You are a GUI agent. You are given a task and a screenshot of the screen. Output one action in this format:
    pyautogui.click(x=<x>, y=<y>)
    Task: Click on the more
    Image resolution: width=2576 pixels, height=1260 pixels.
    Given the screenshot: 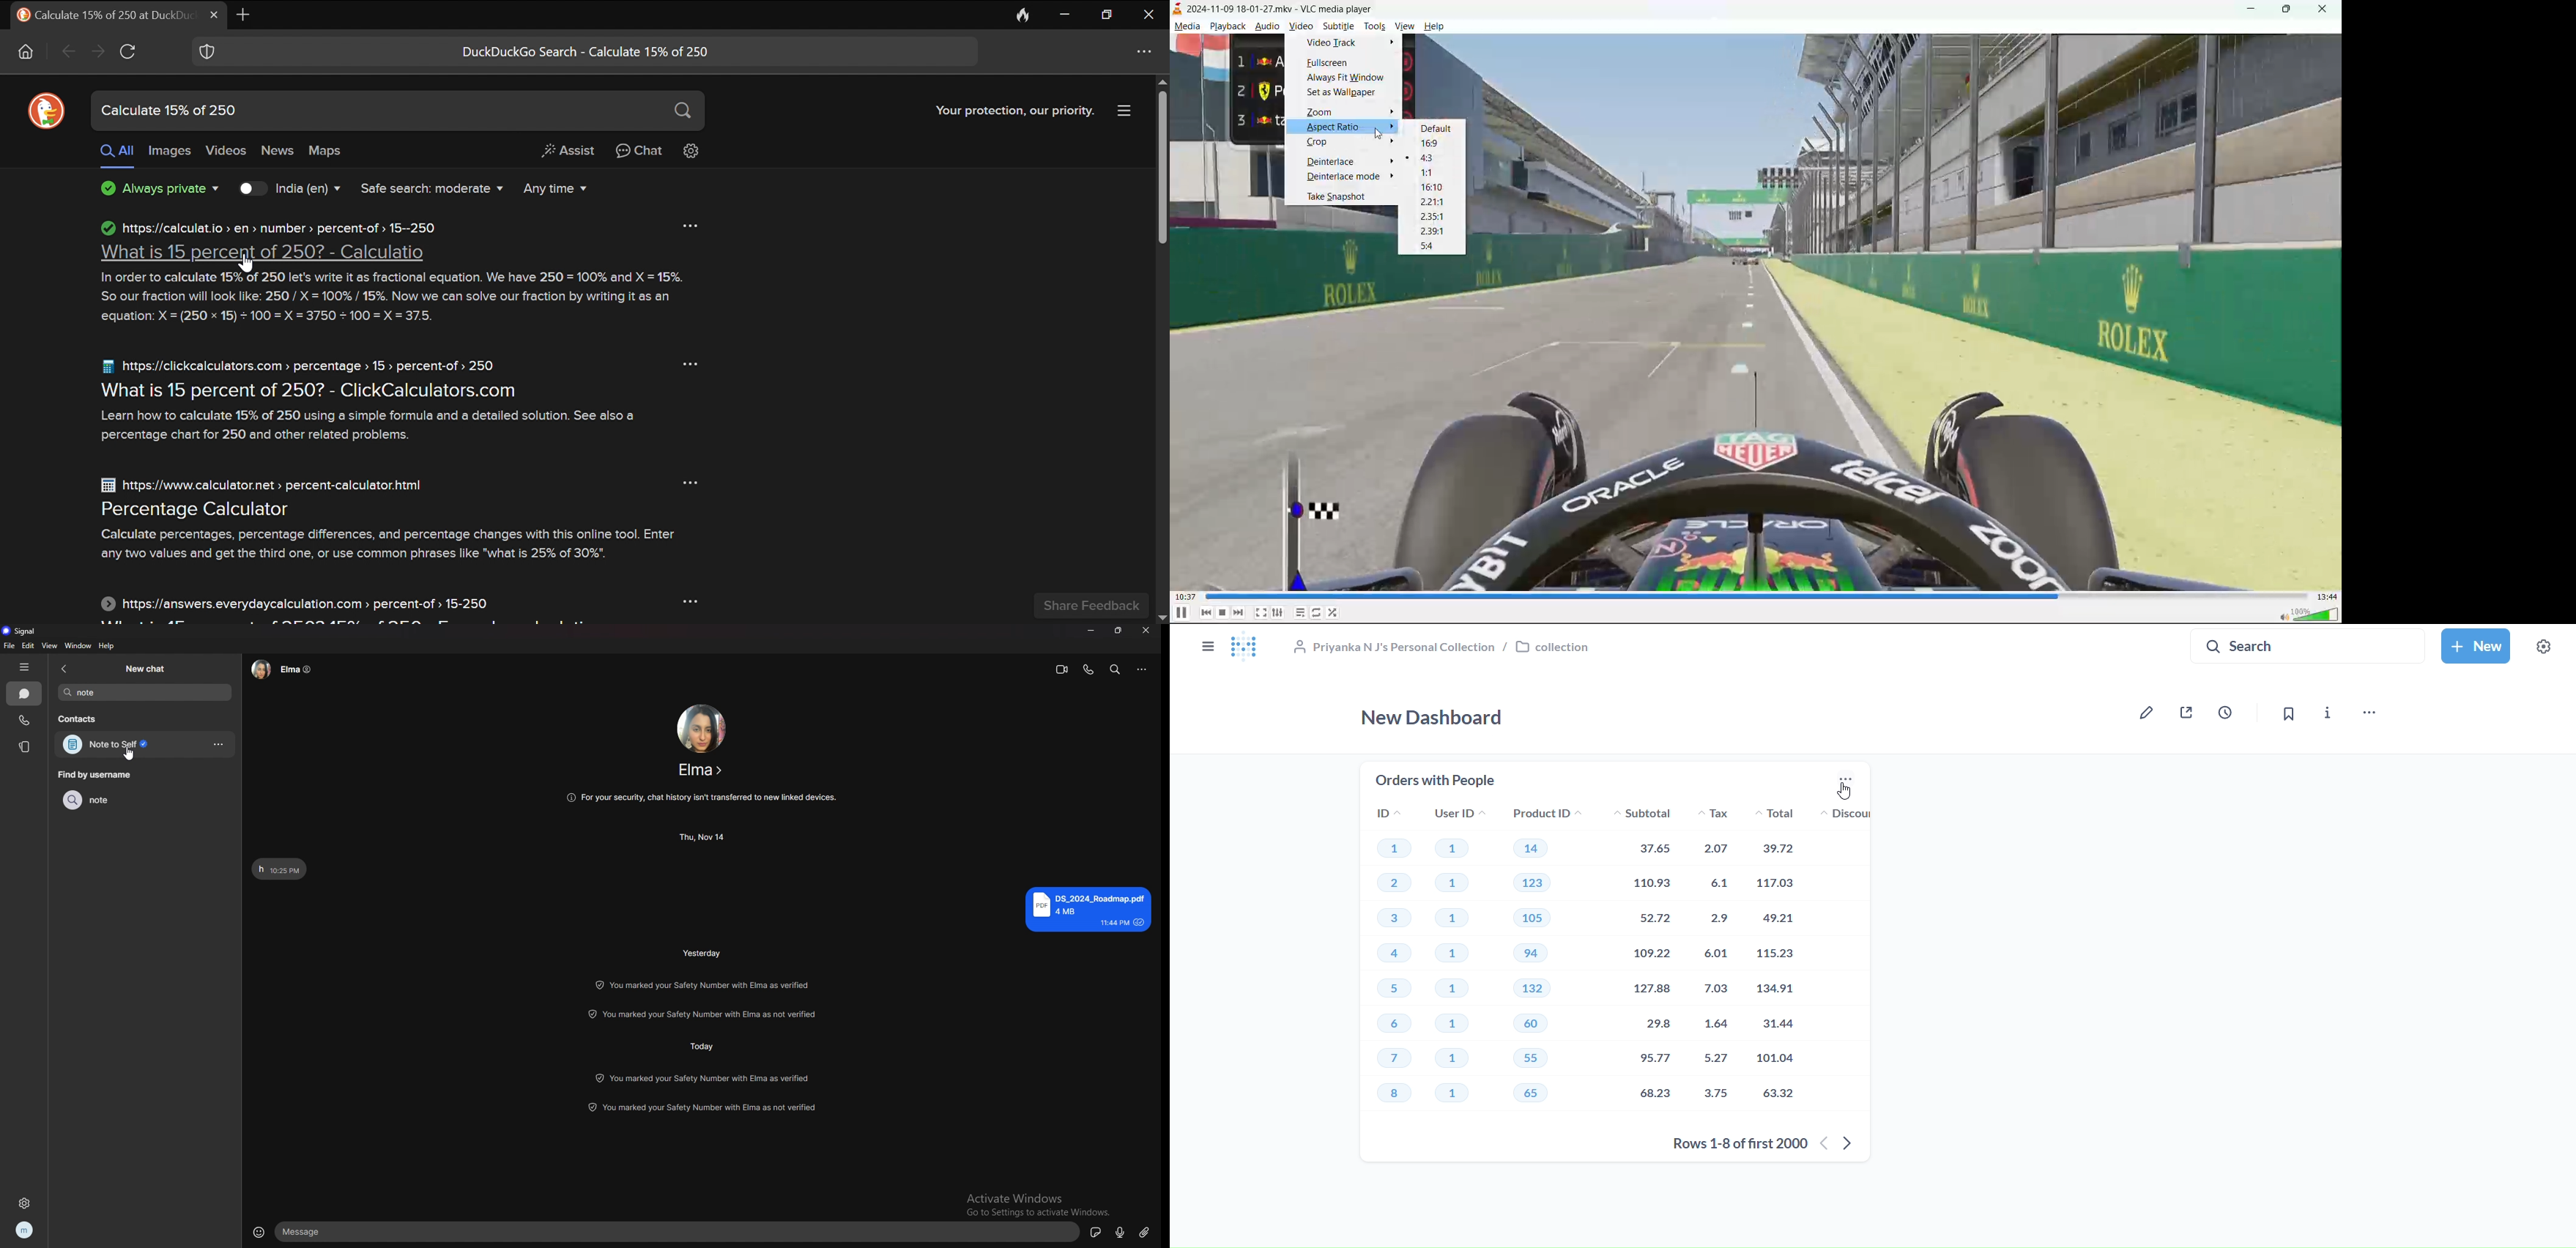 What is the action you would take?
    pyautogui.click(x=1844, y=781)
    